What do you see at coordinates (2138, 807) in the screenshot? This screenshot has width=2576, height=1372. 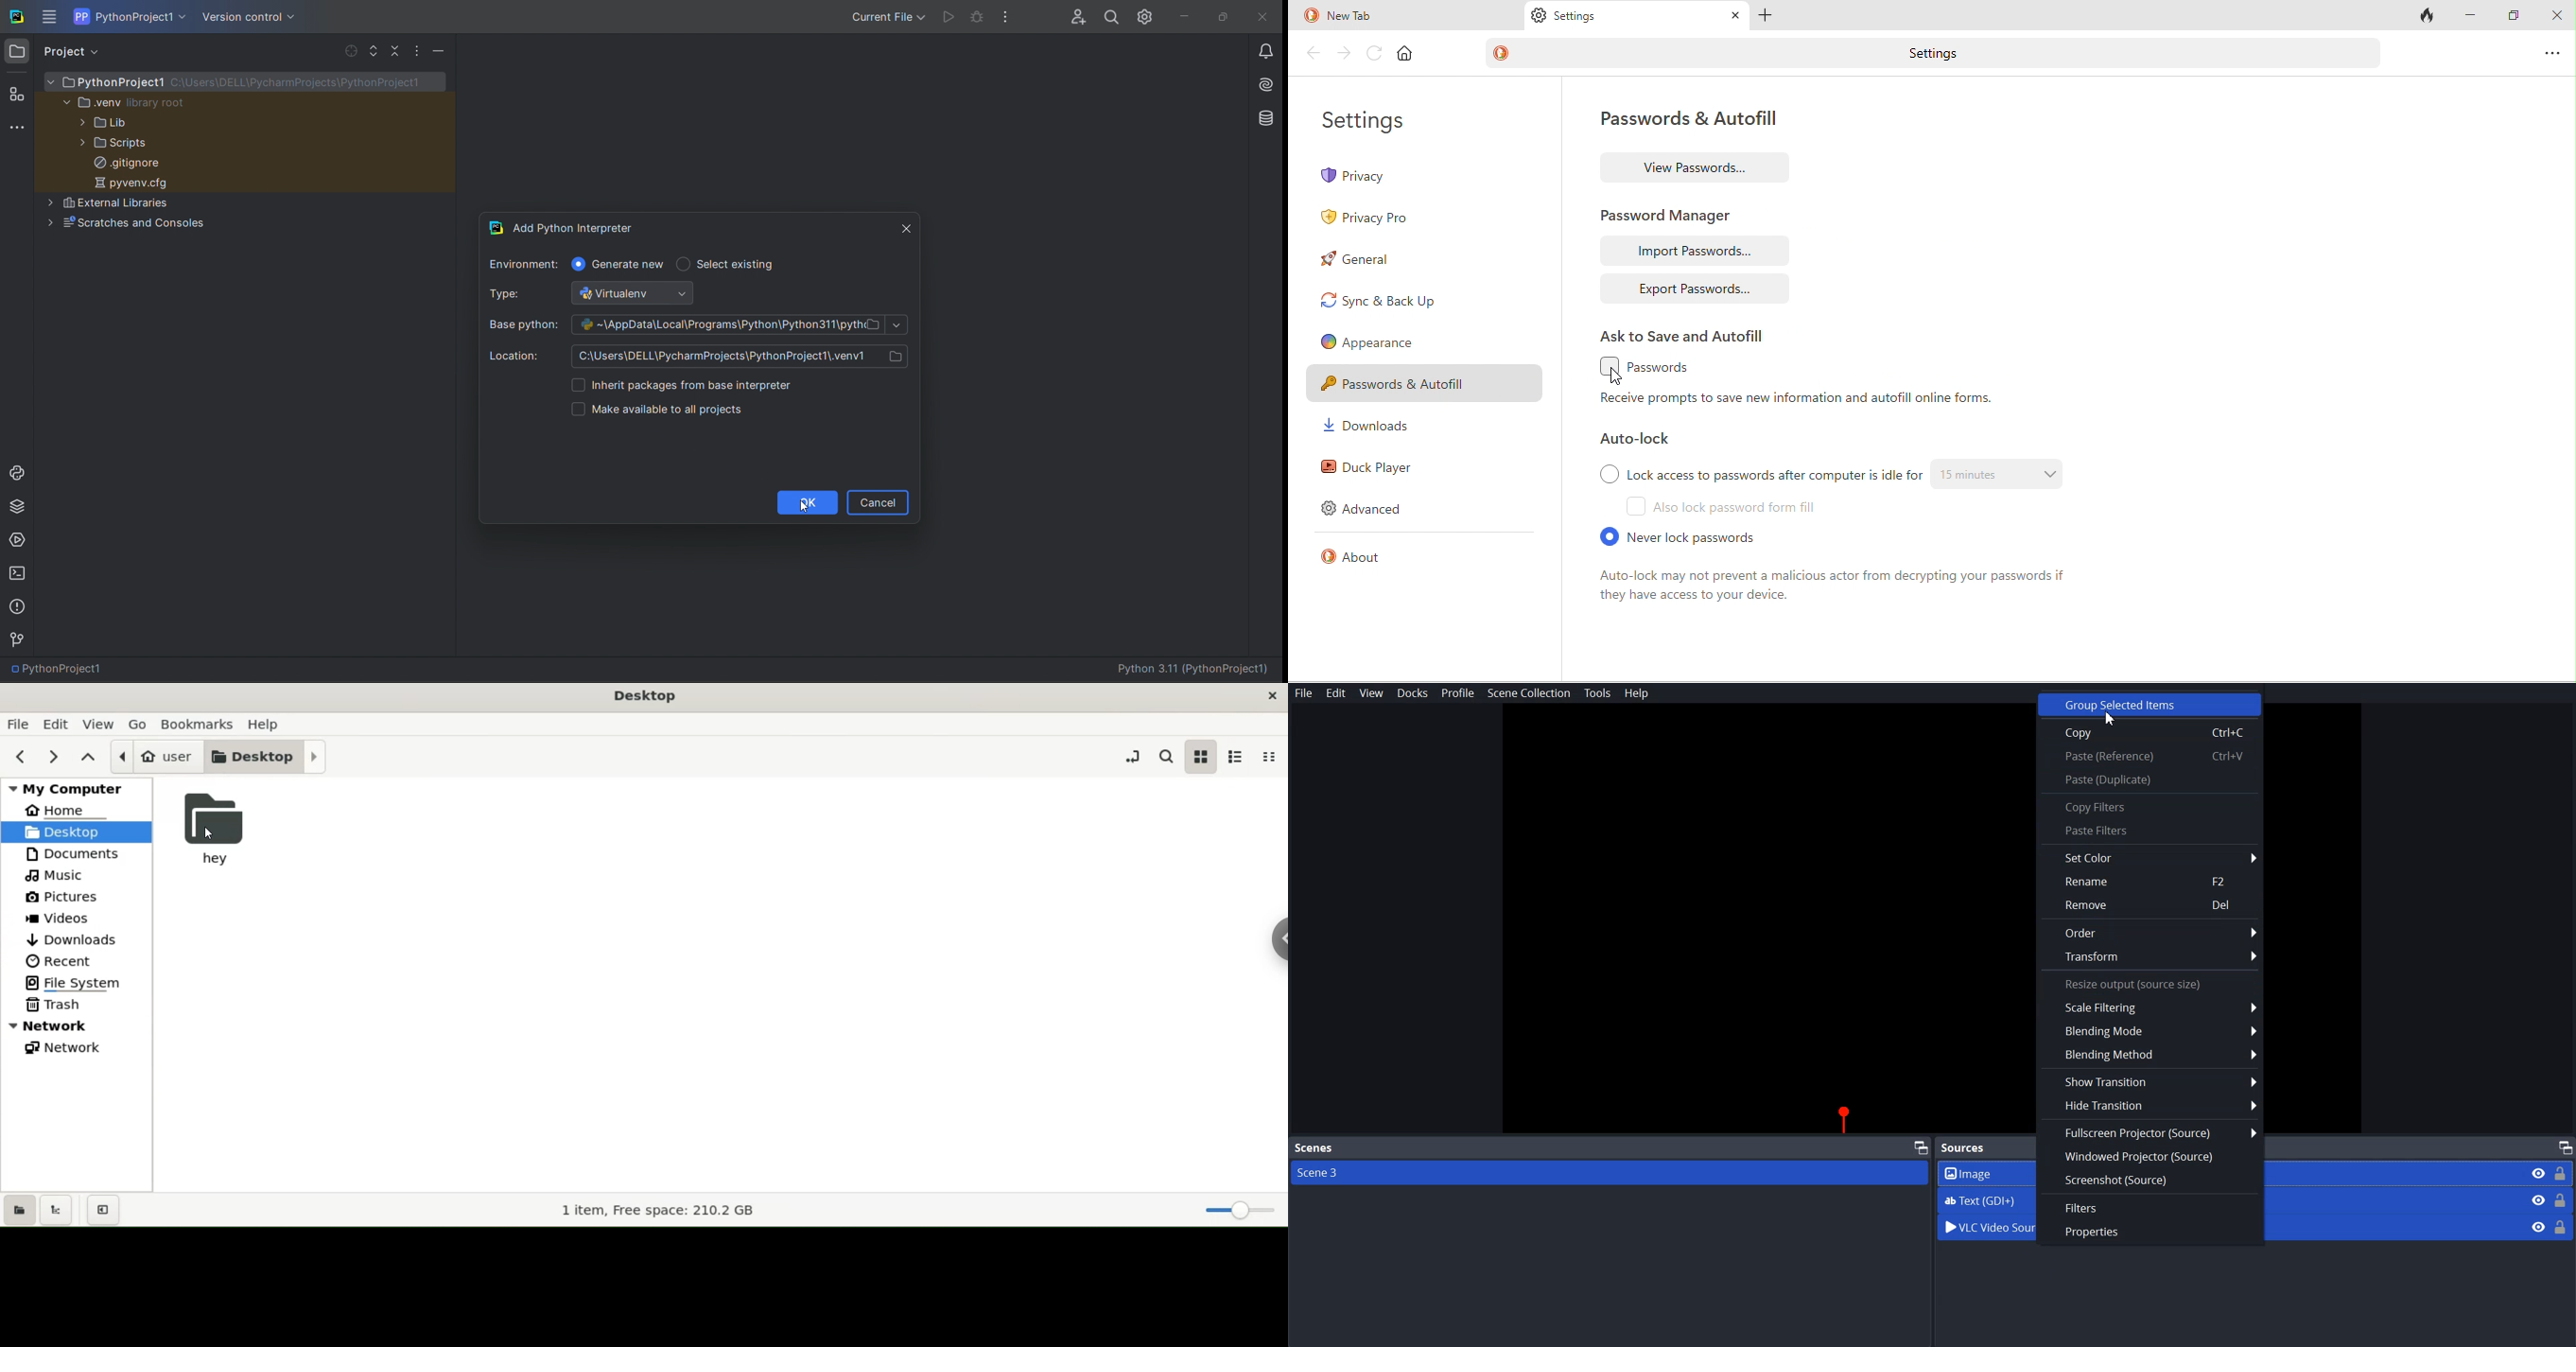 I see `Copy Filters` at bounding box center [2138, 807].